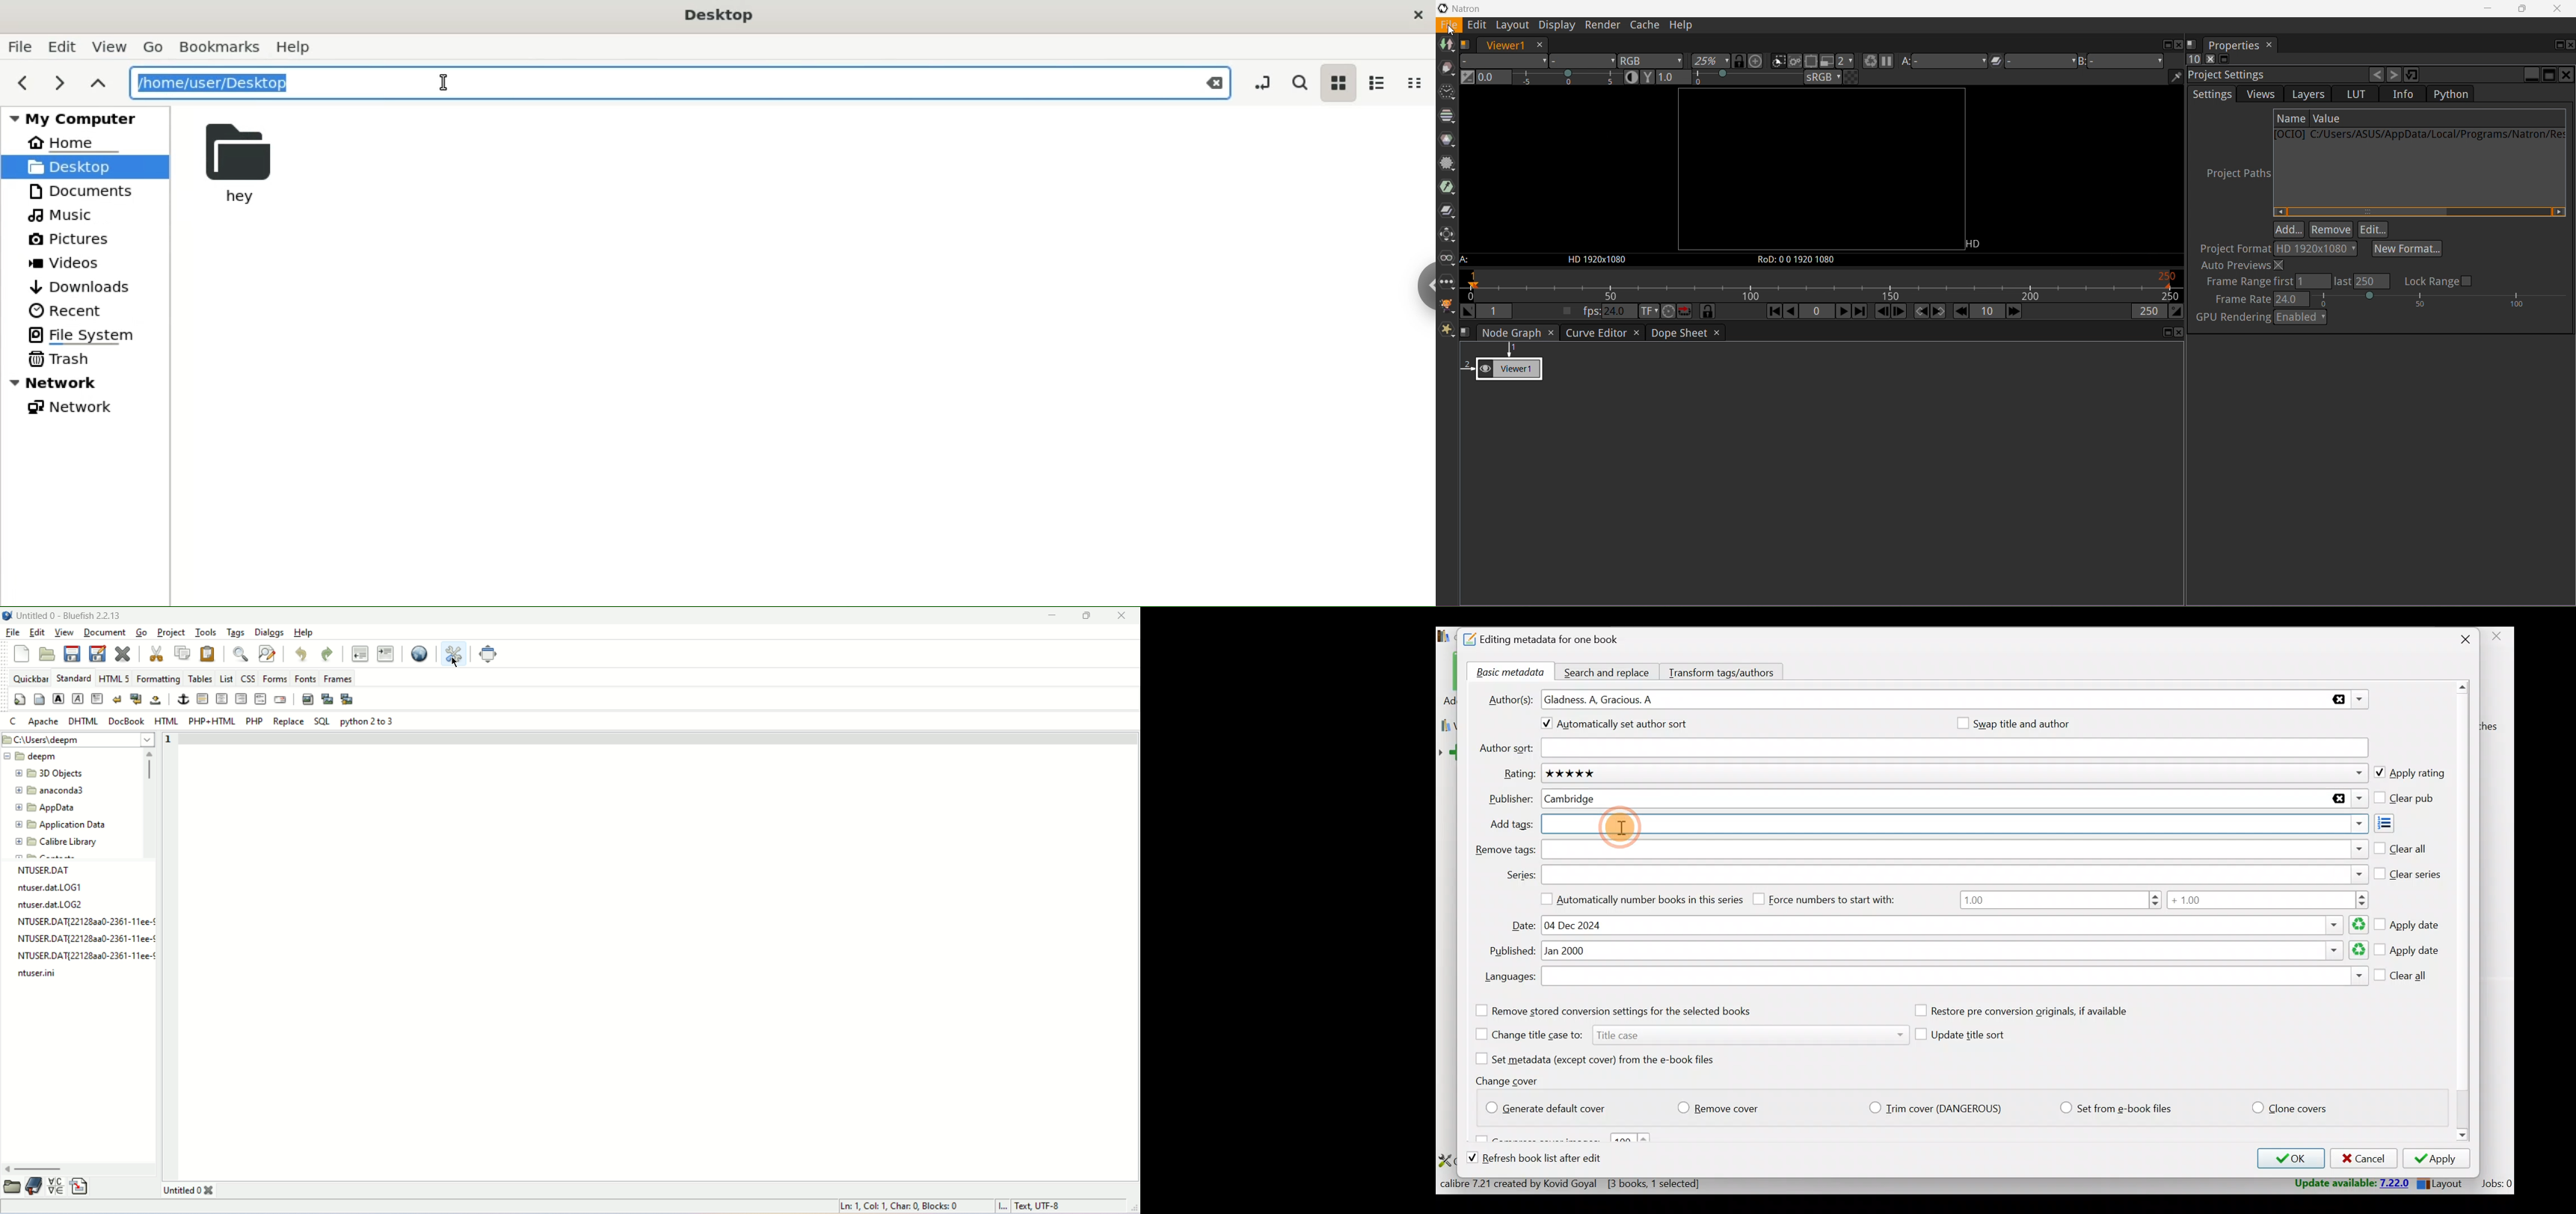  I want to click on Layout, so click(2443, 1181).